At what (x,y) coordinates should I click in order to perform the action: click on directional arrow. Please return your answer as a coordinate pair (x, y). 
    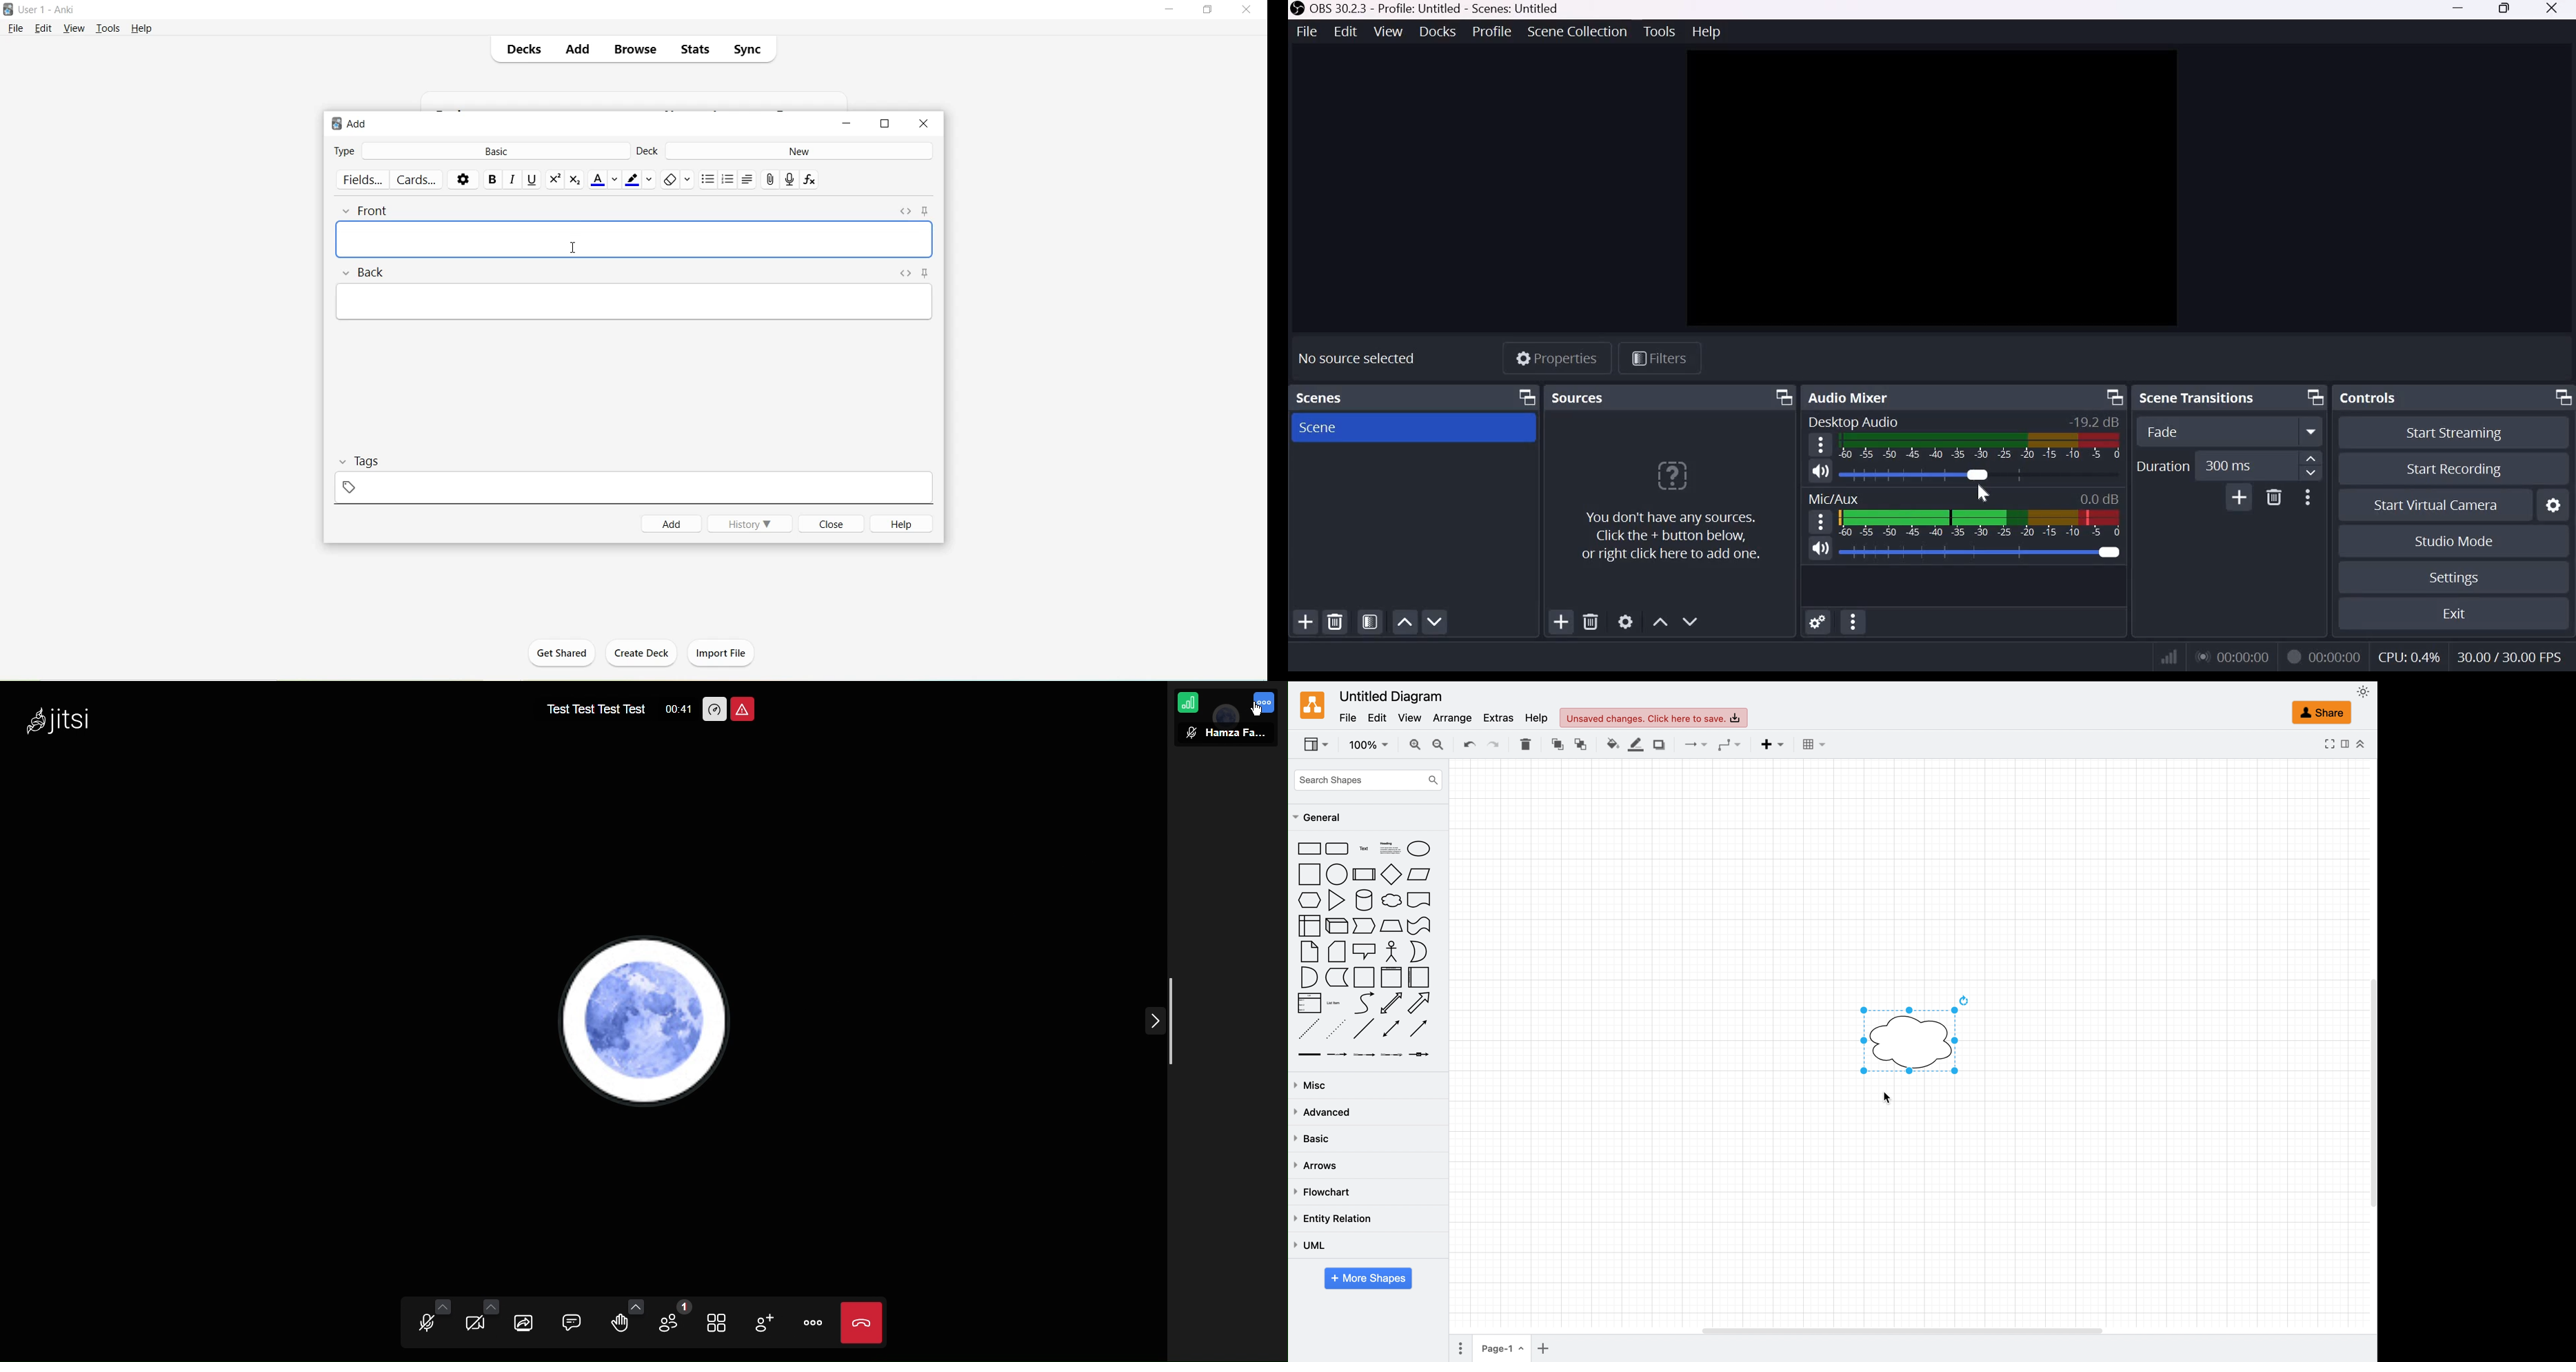
    Looking at the image, I should click on (1425, 1003).